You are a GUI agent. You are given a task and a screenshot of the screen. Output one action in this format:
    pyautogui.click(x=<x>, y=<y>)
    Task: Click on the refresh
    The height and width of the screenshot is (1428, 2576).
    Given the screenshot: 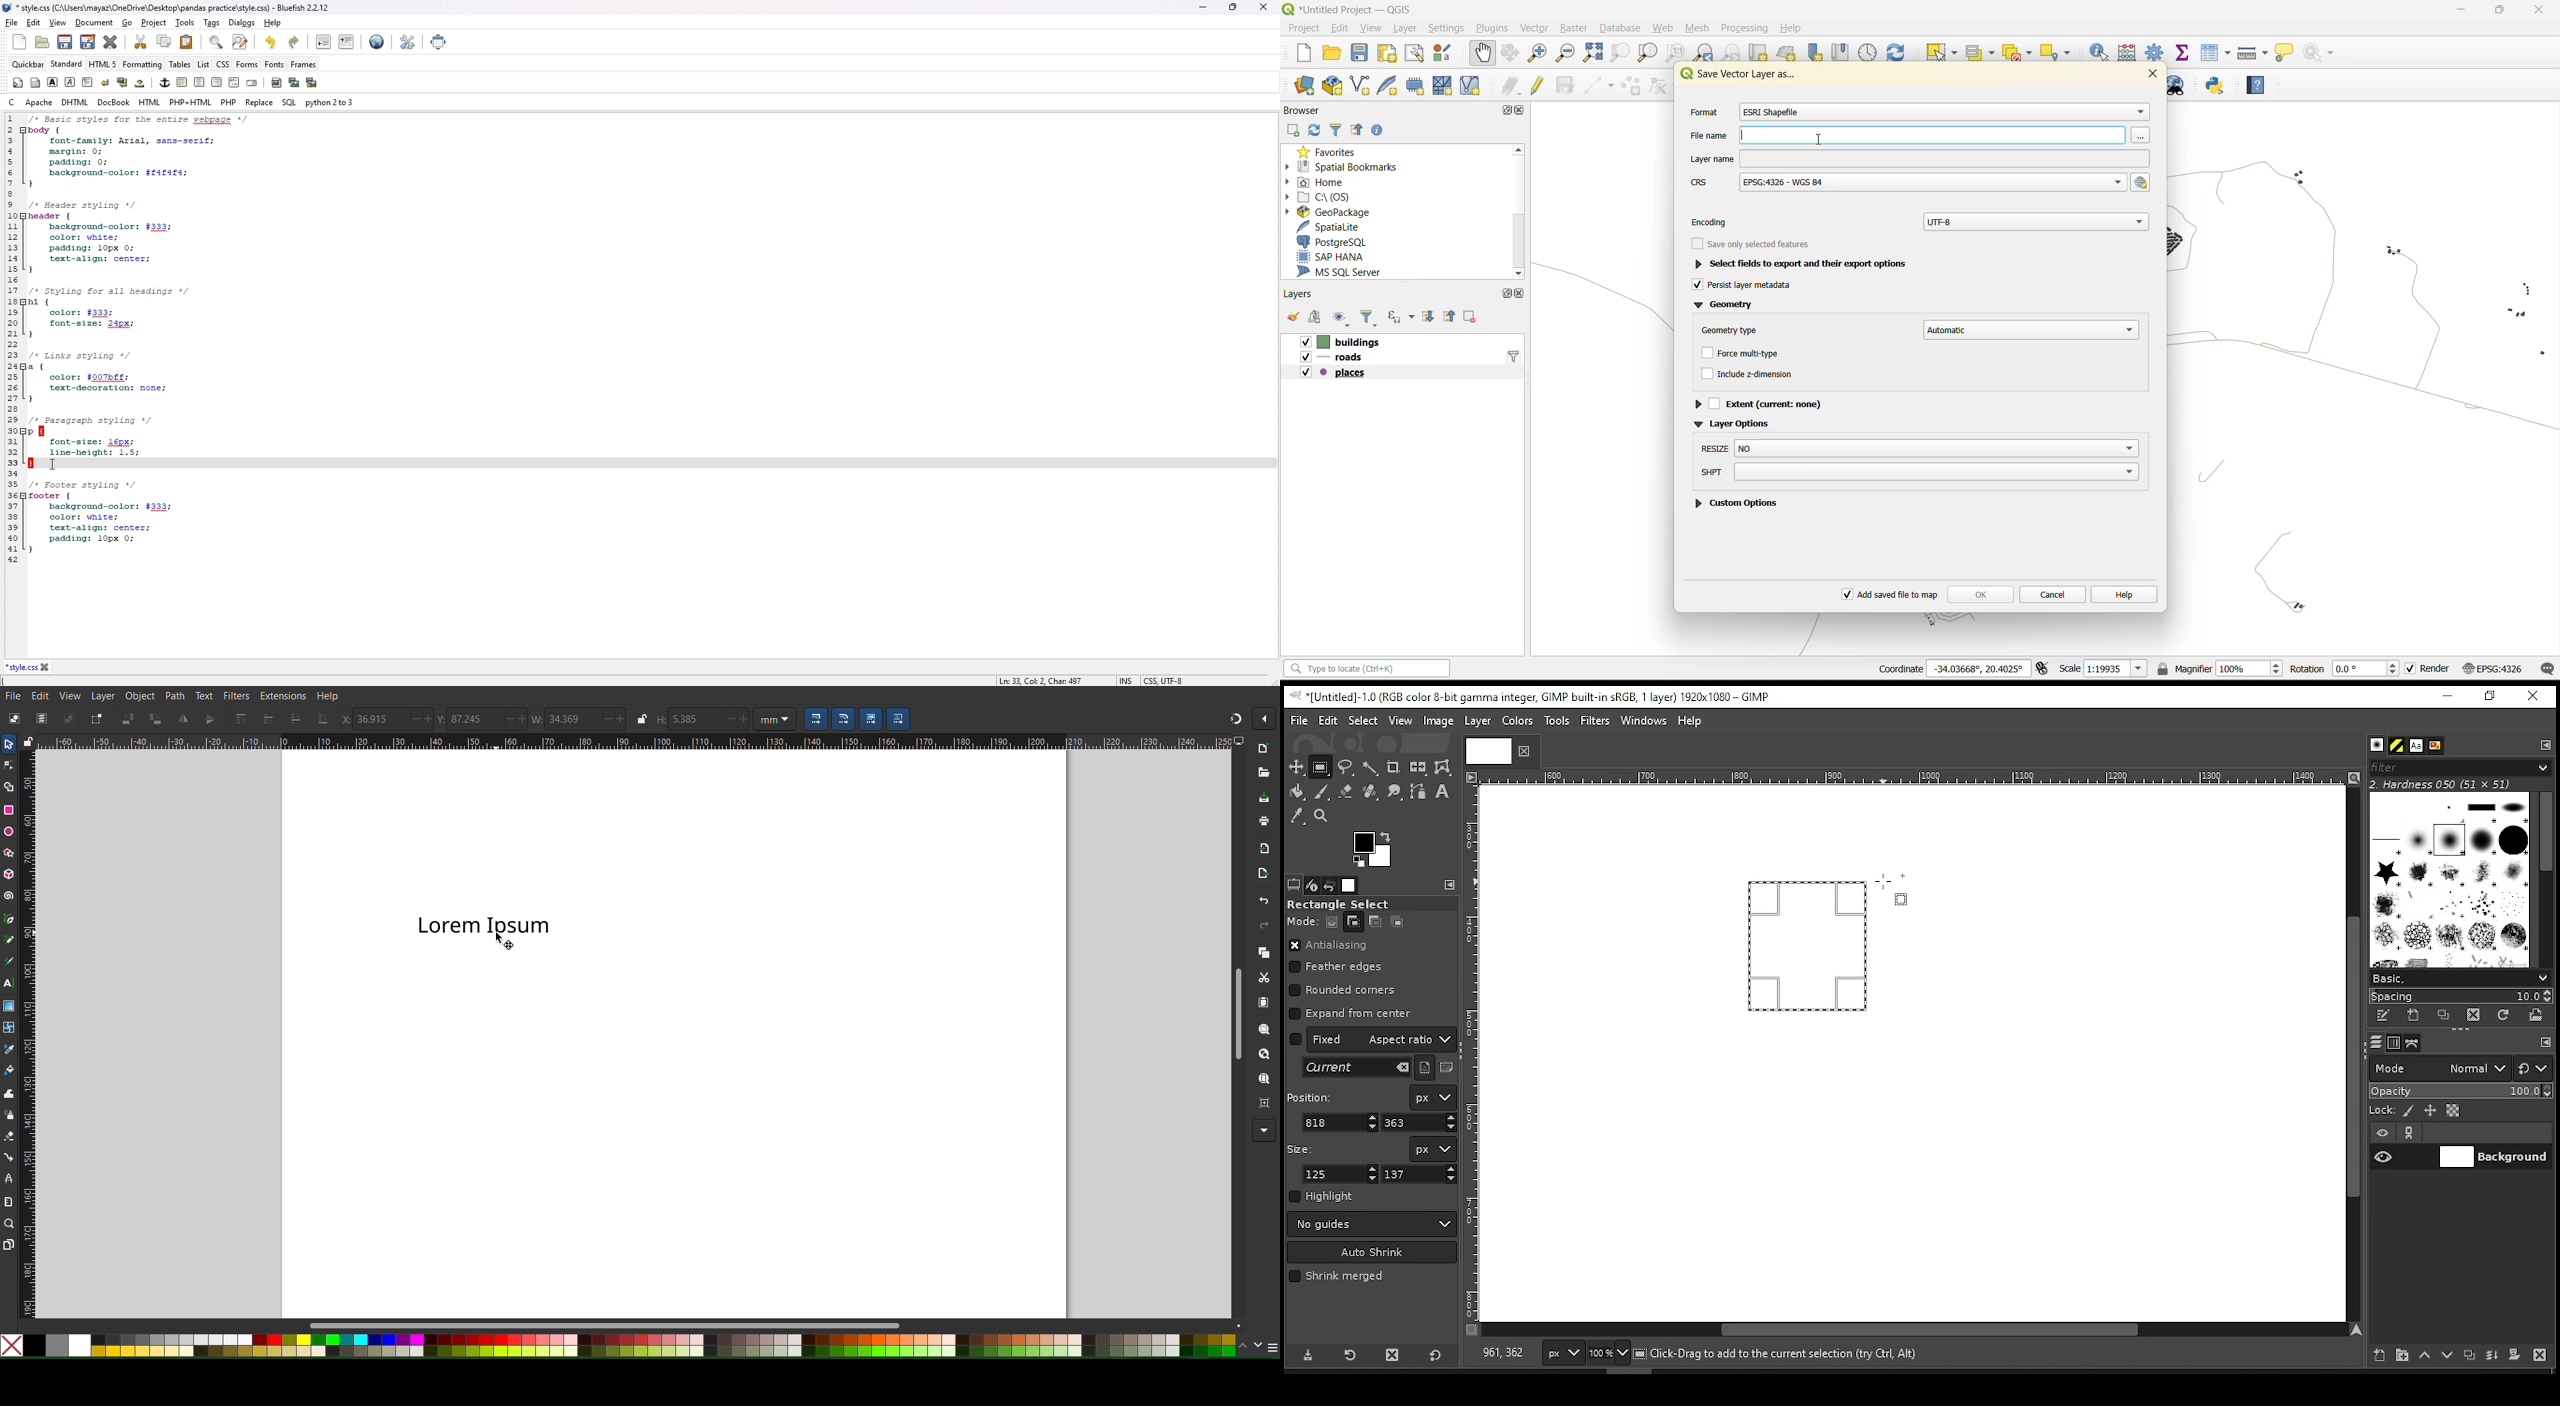 What is the action you would take?
    pyautogui.click(x=1903, y=50)
    